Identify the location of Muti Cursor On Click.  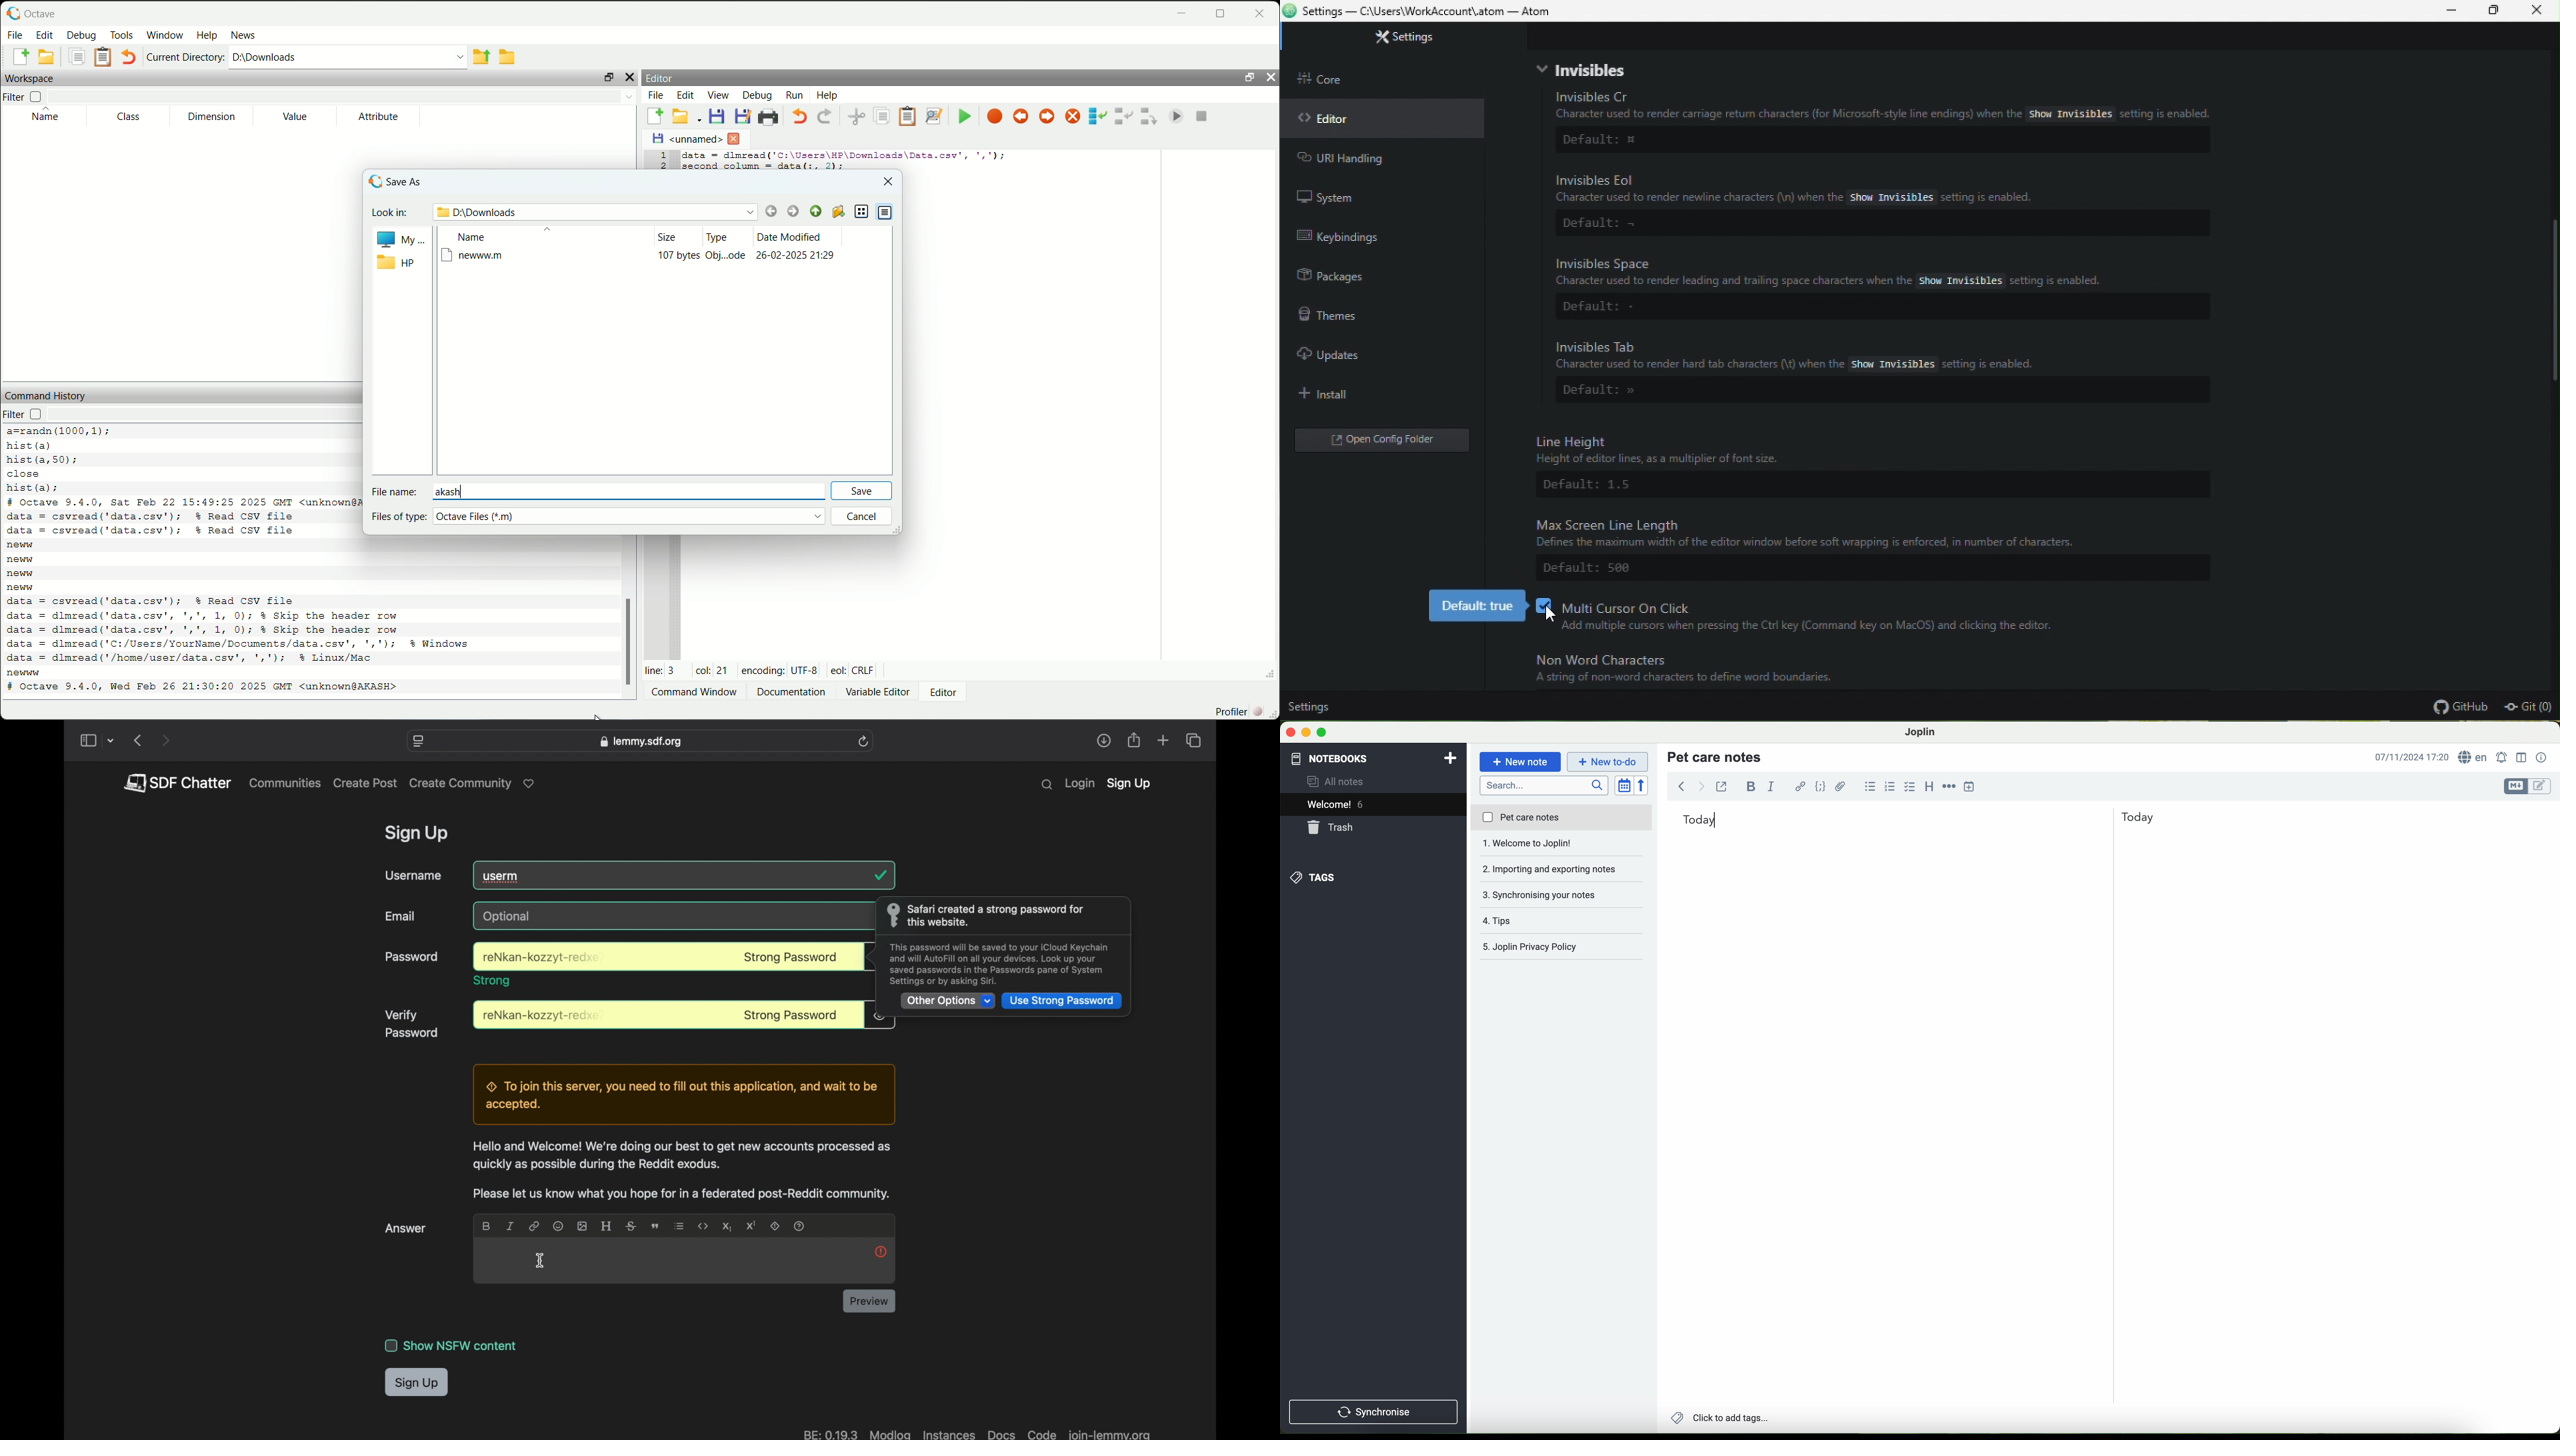
(1623, 603).